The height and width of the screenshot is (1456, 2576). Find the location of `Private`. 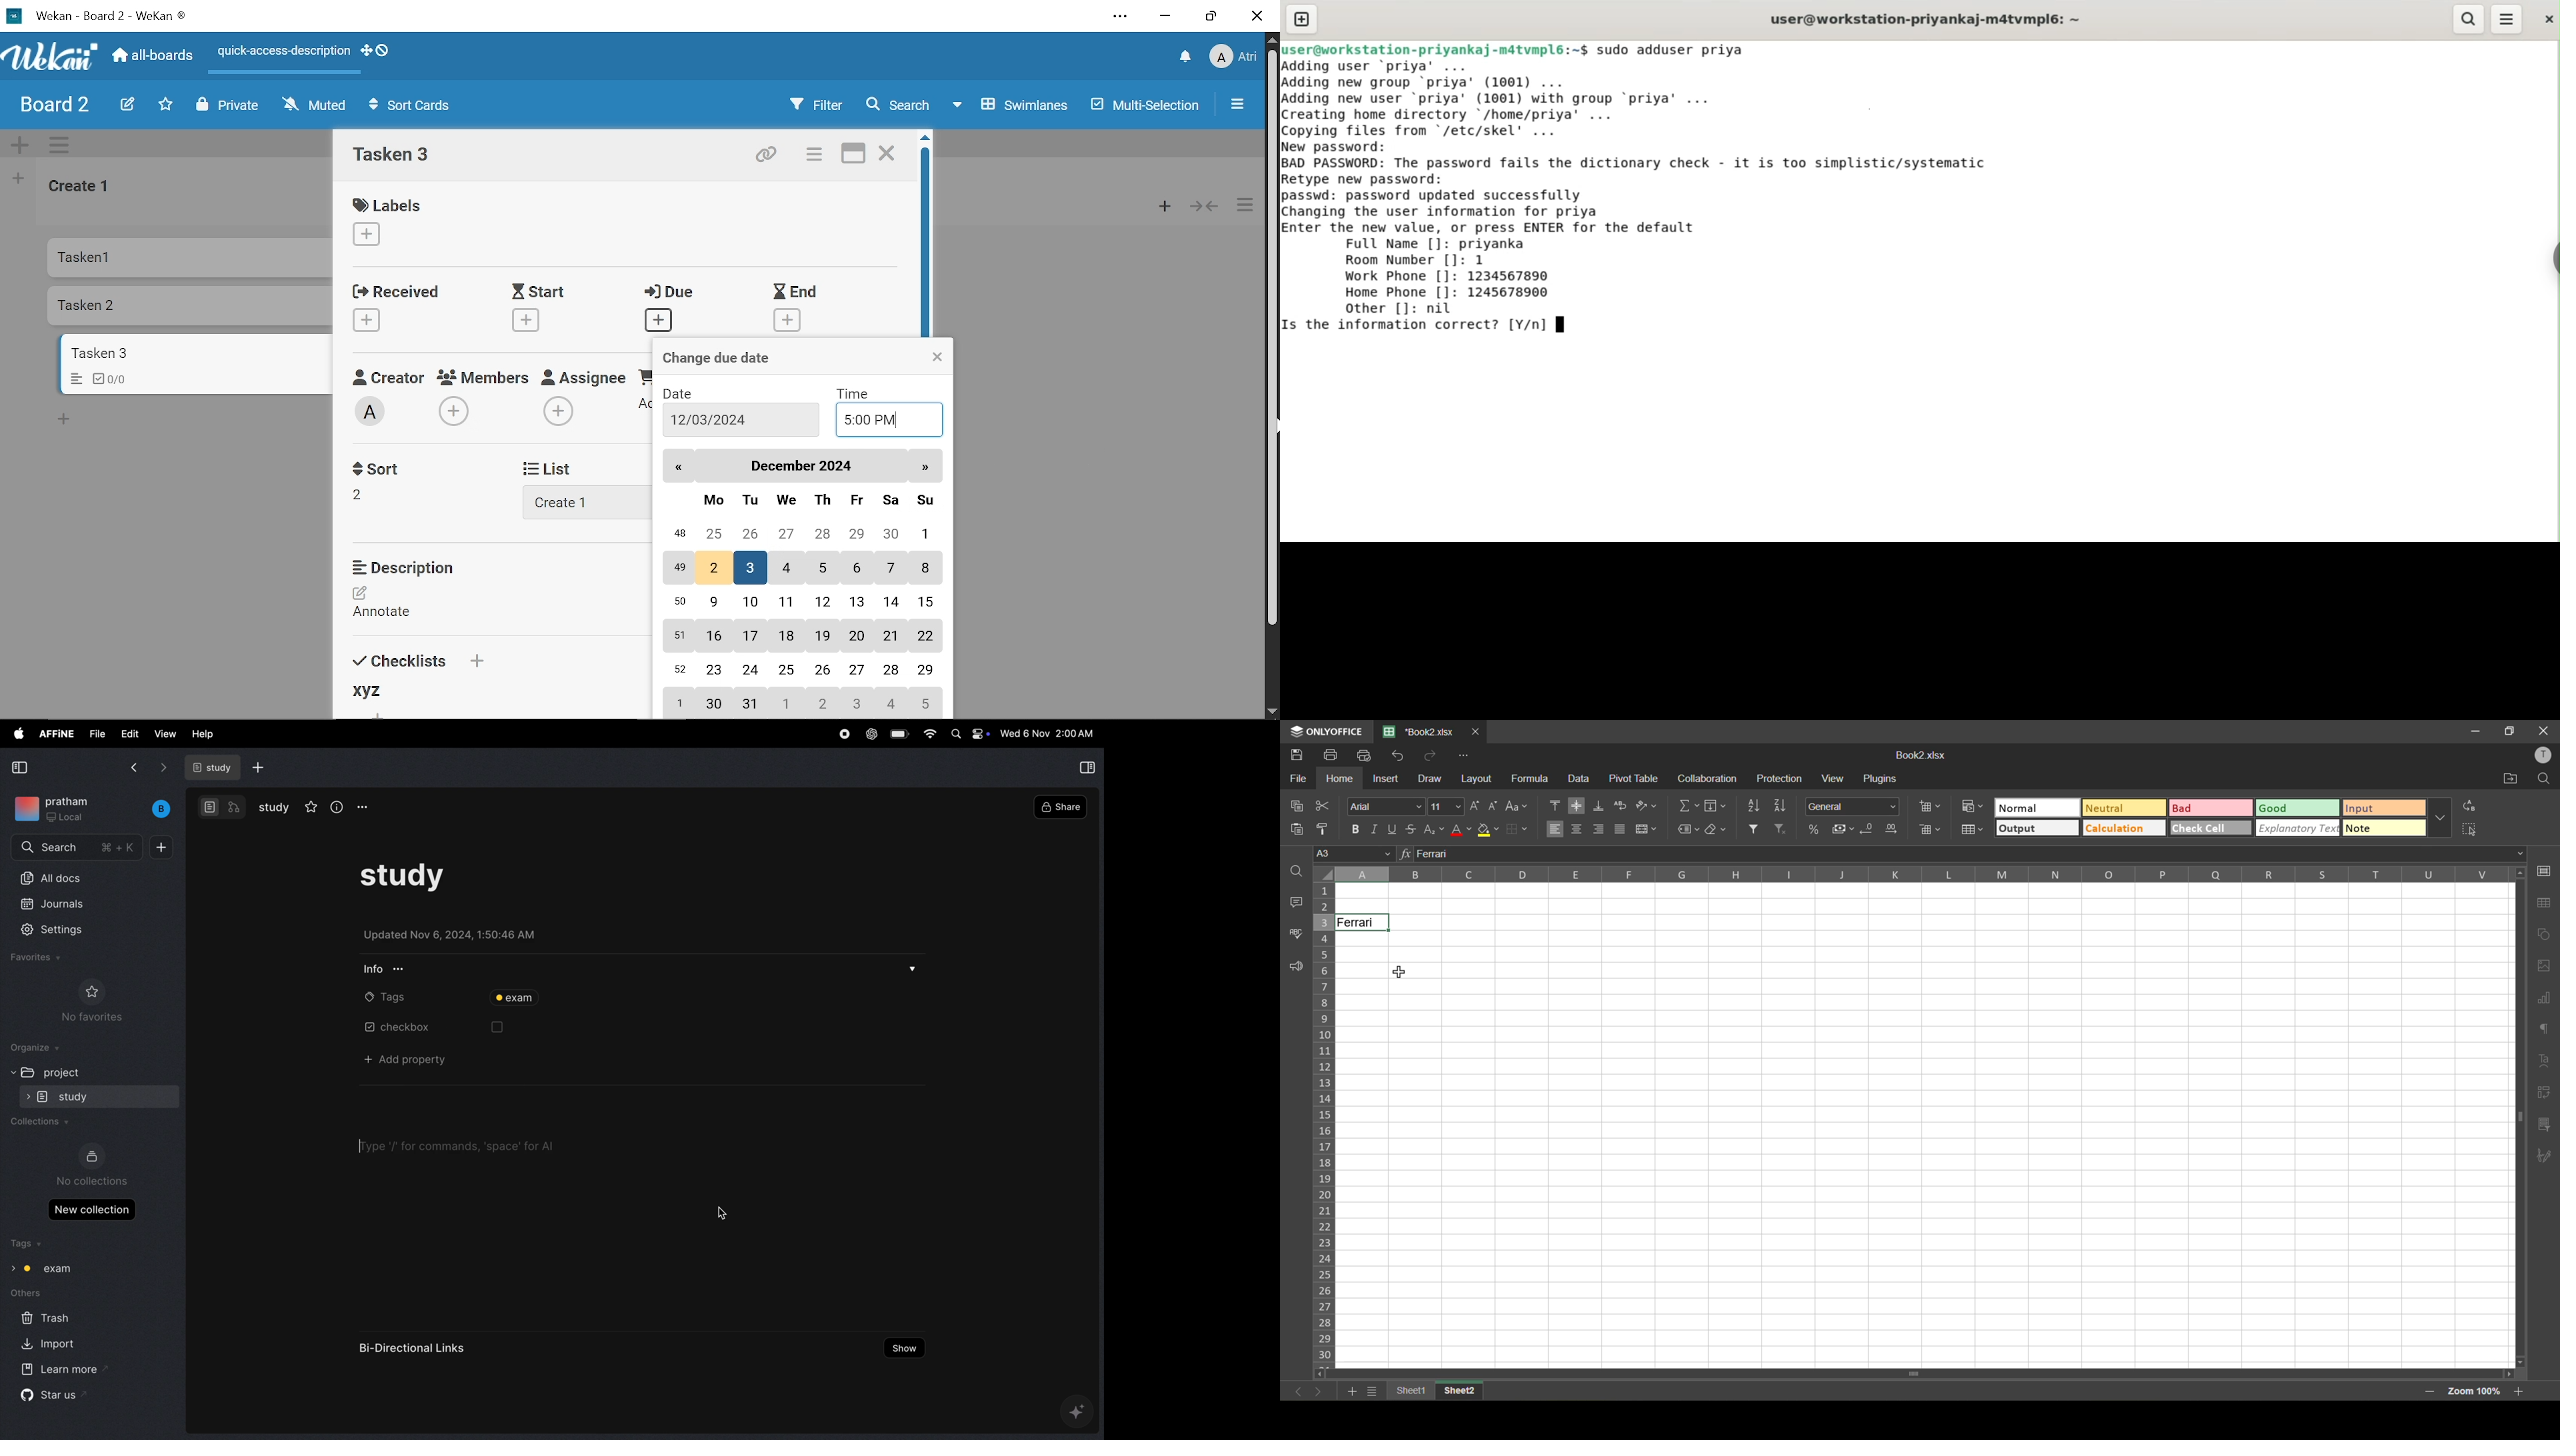

Private is located at coordinates (228, 105).